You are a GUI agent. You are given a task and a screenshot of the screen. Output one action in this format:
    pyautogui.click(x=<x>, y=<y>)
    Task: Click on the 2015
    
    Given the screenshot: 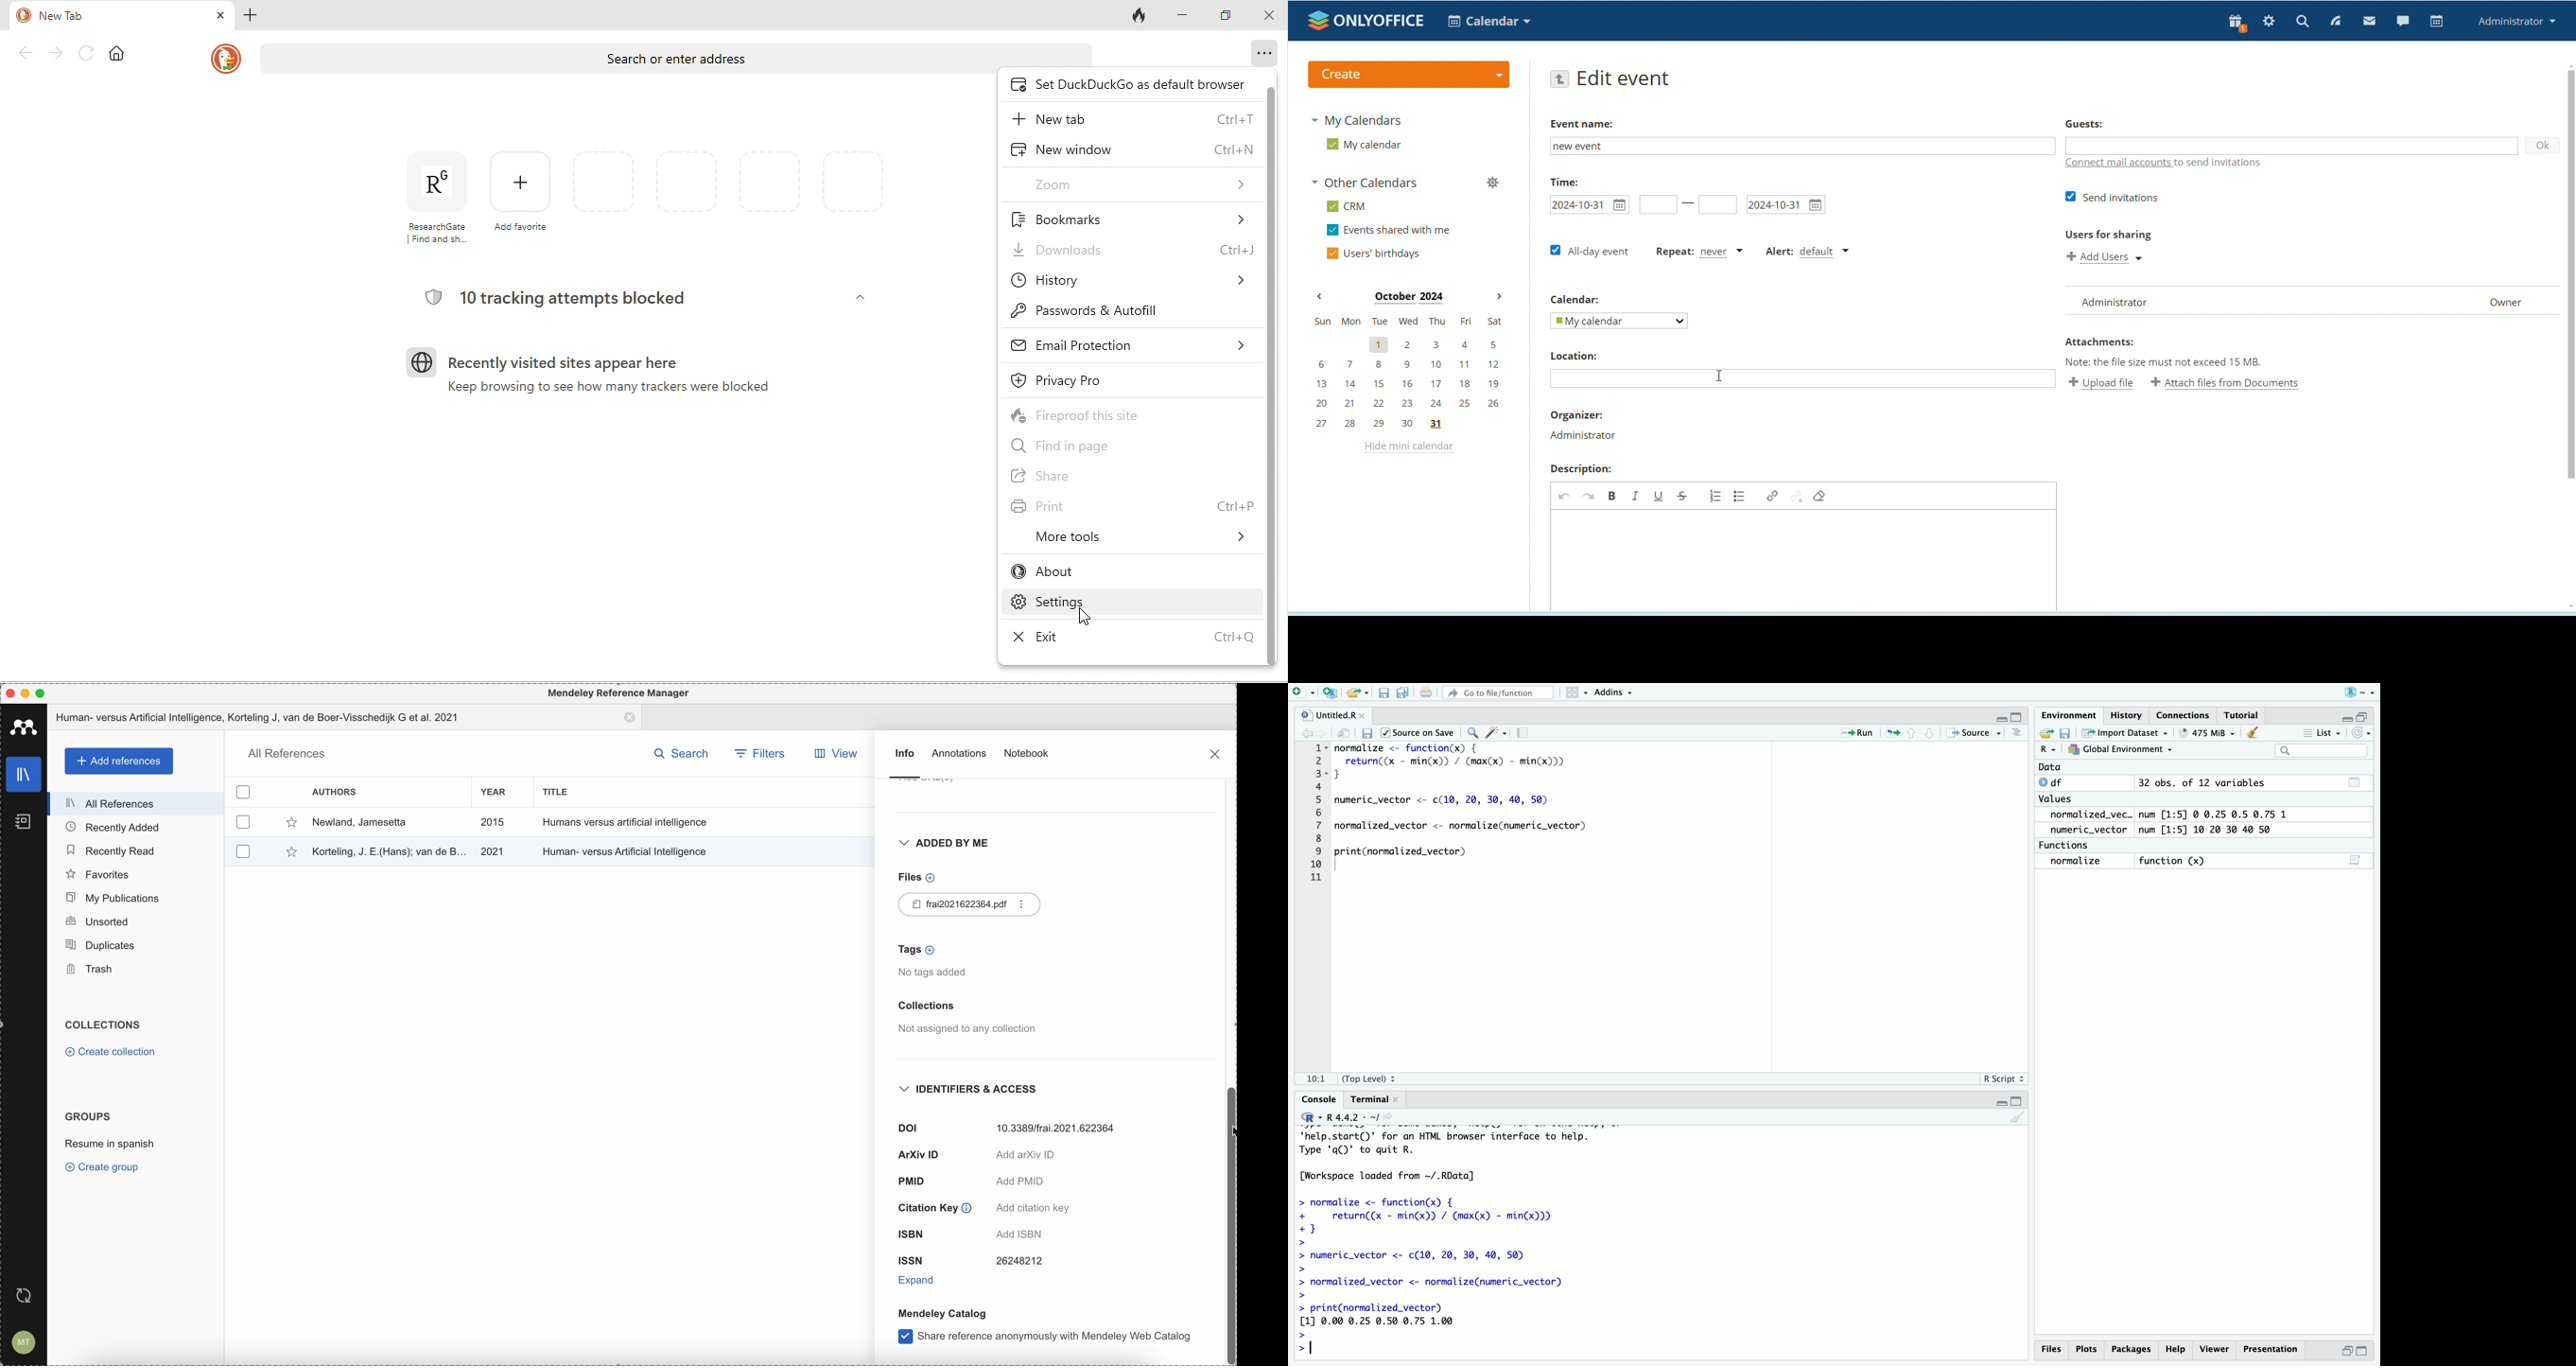 What is the action you would take?
    pyautogui.click(x=493, y=822)
    